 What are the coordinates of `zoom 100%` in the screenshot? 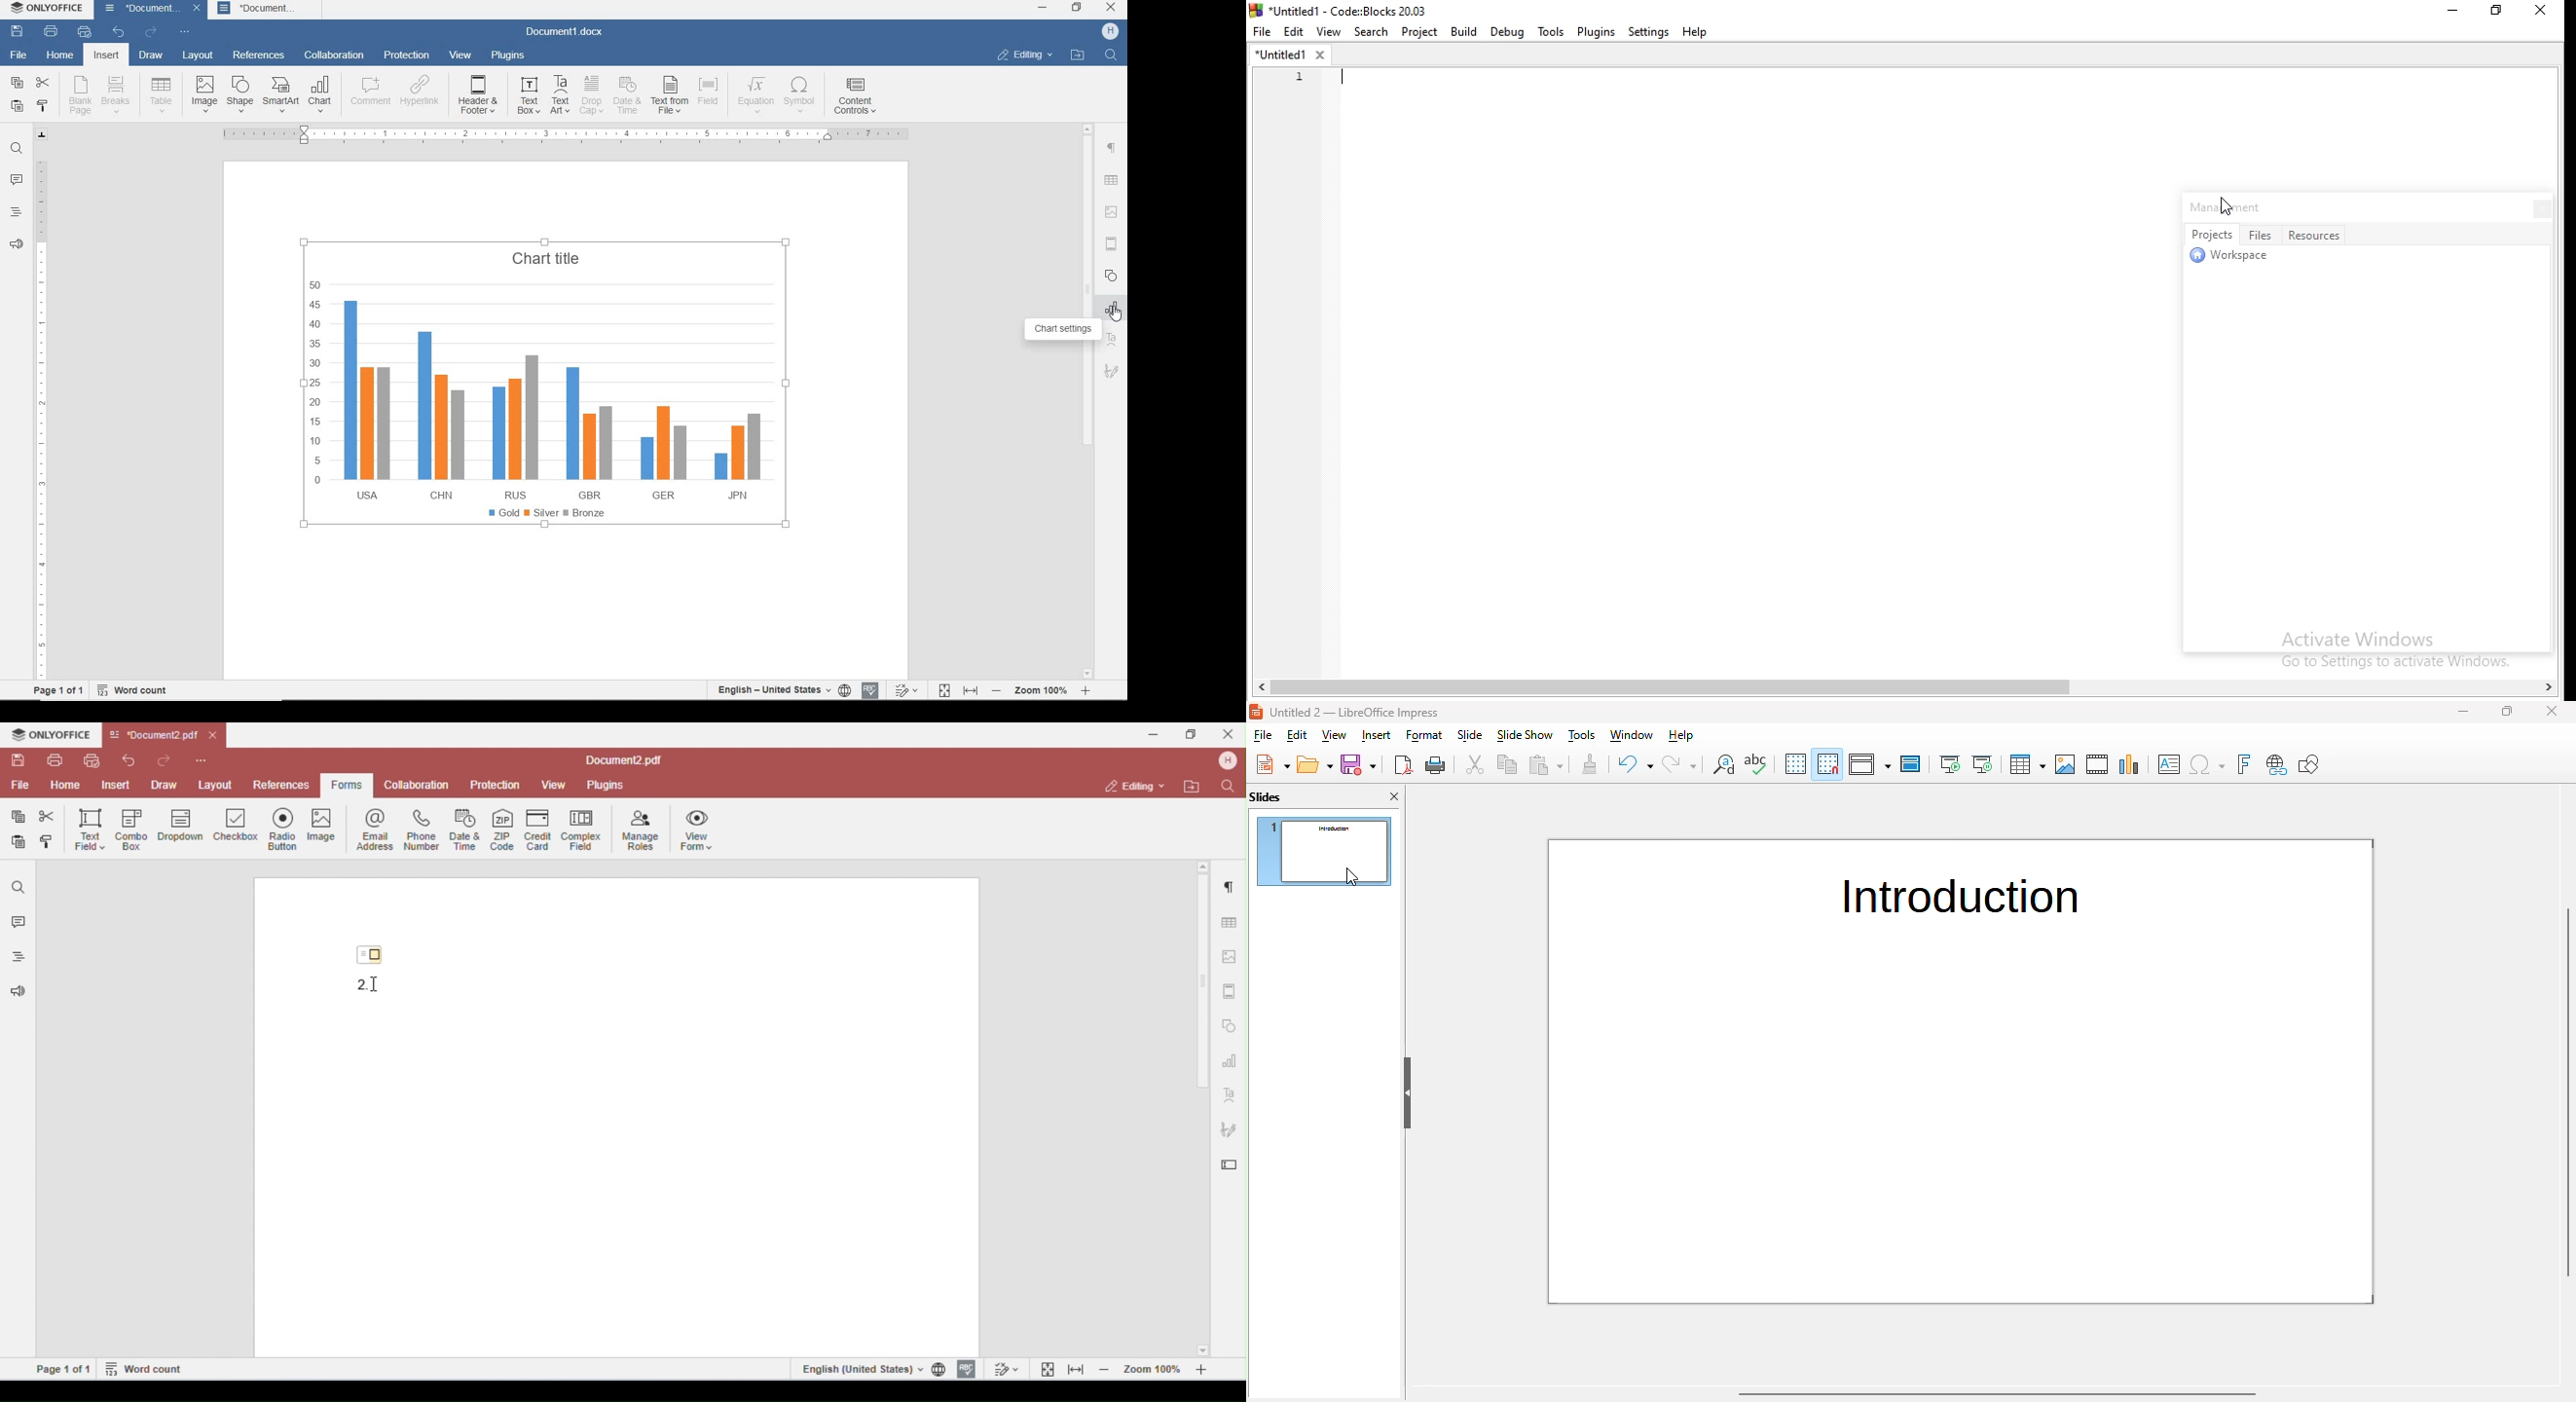 It's located at (1044, 688).